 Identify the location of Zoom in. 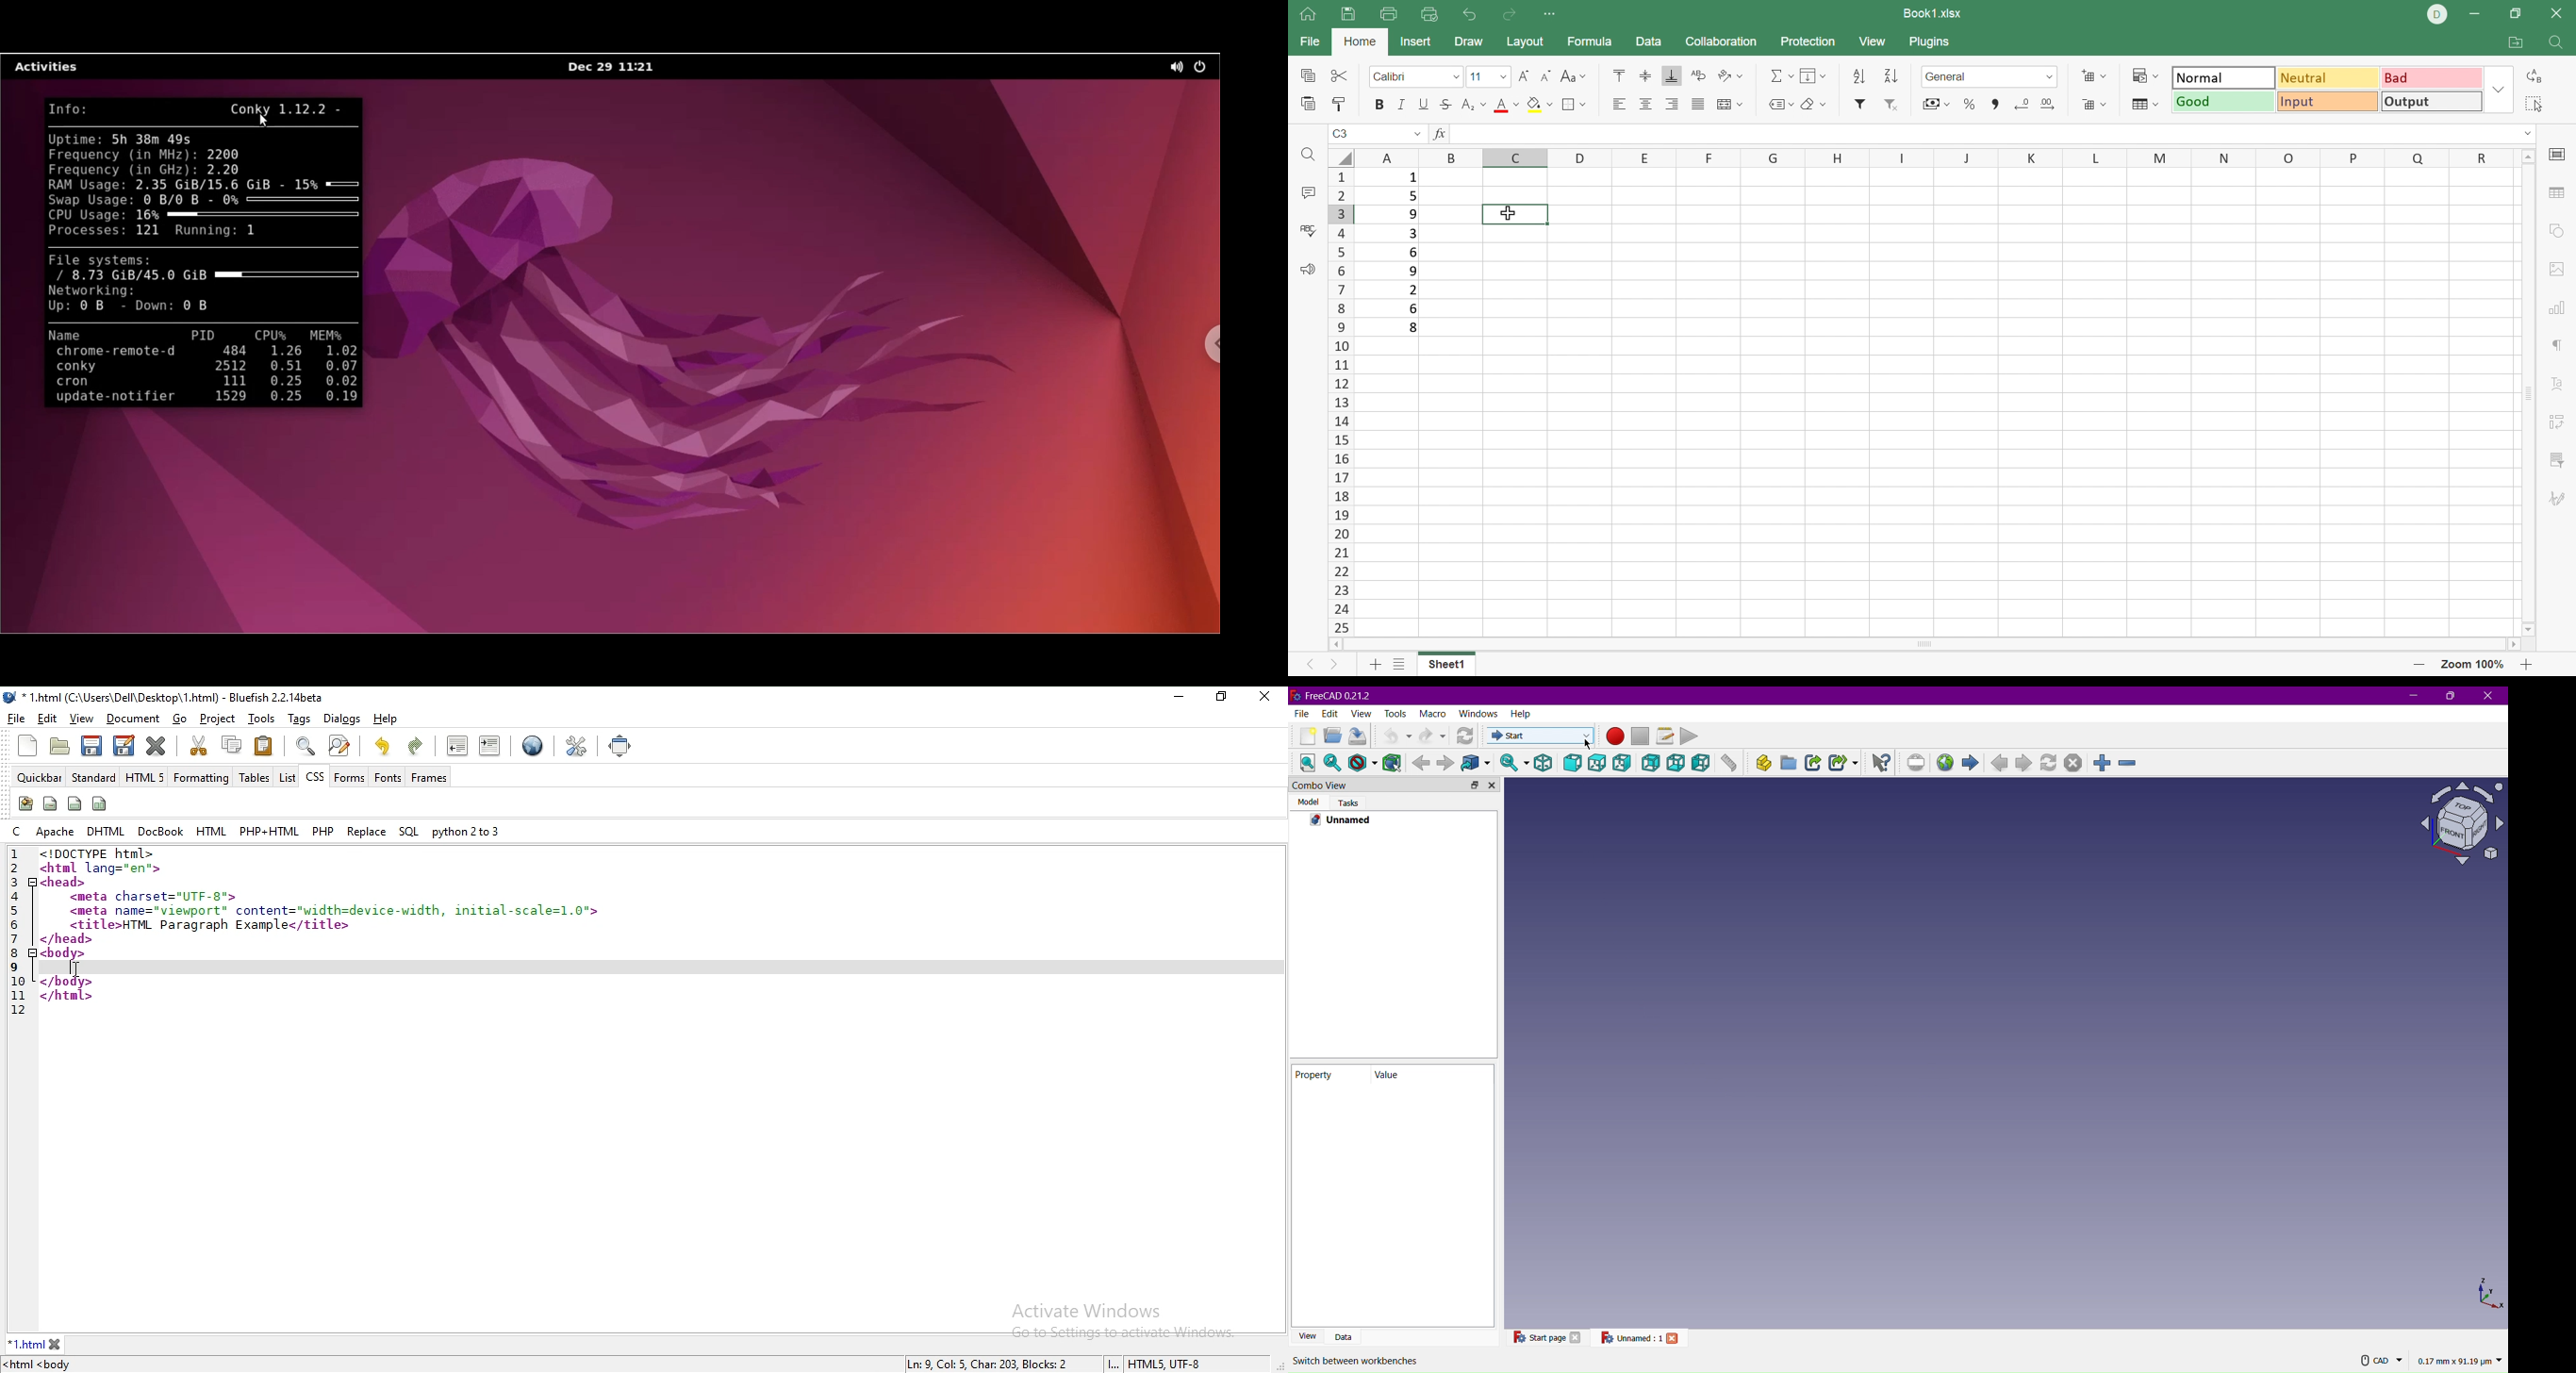
(2526, 664).